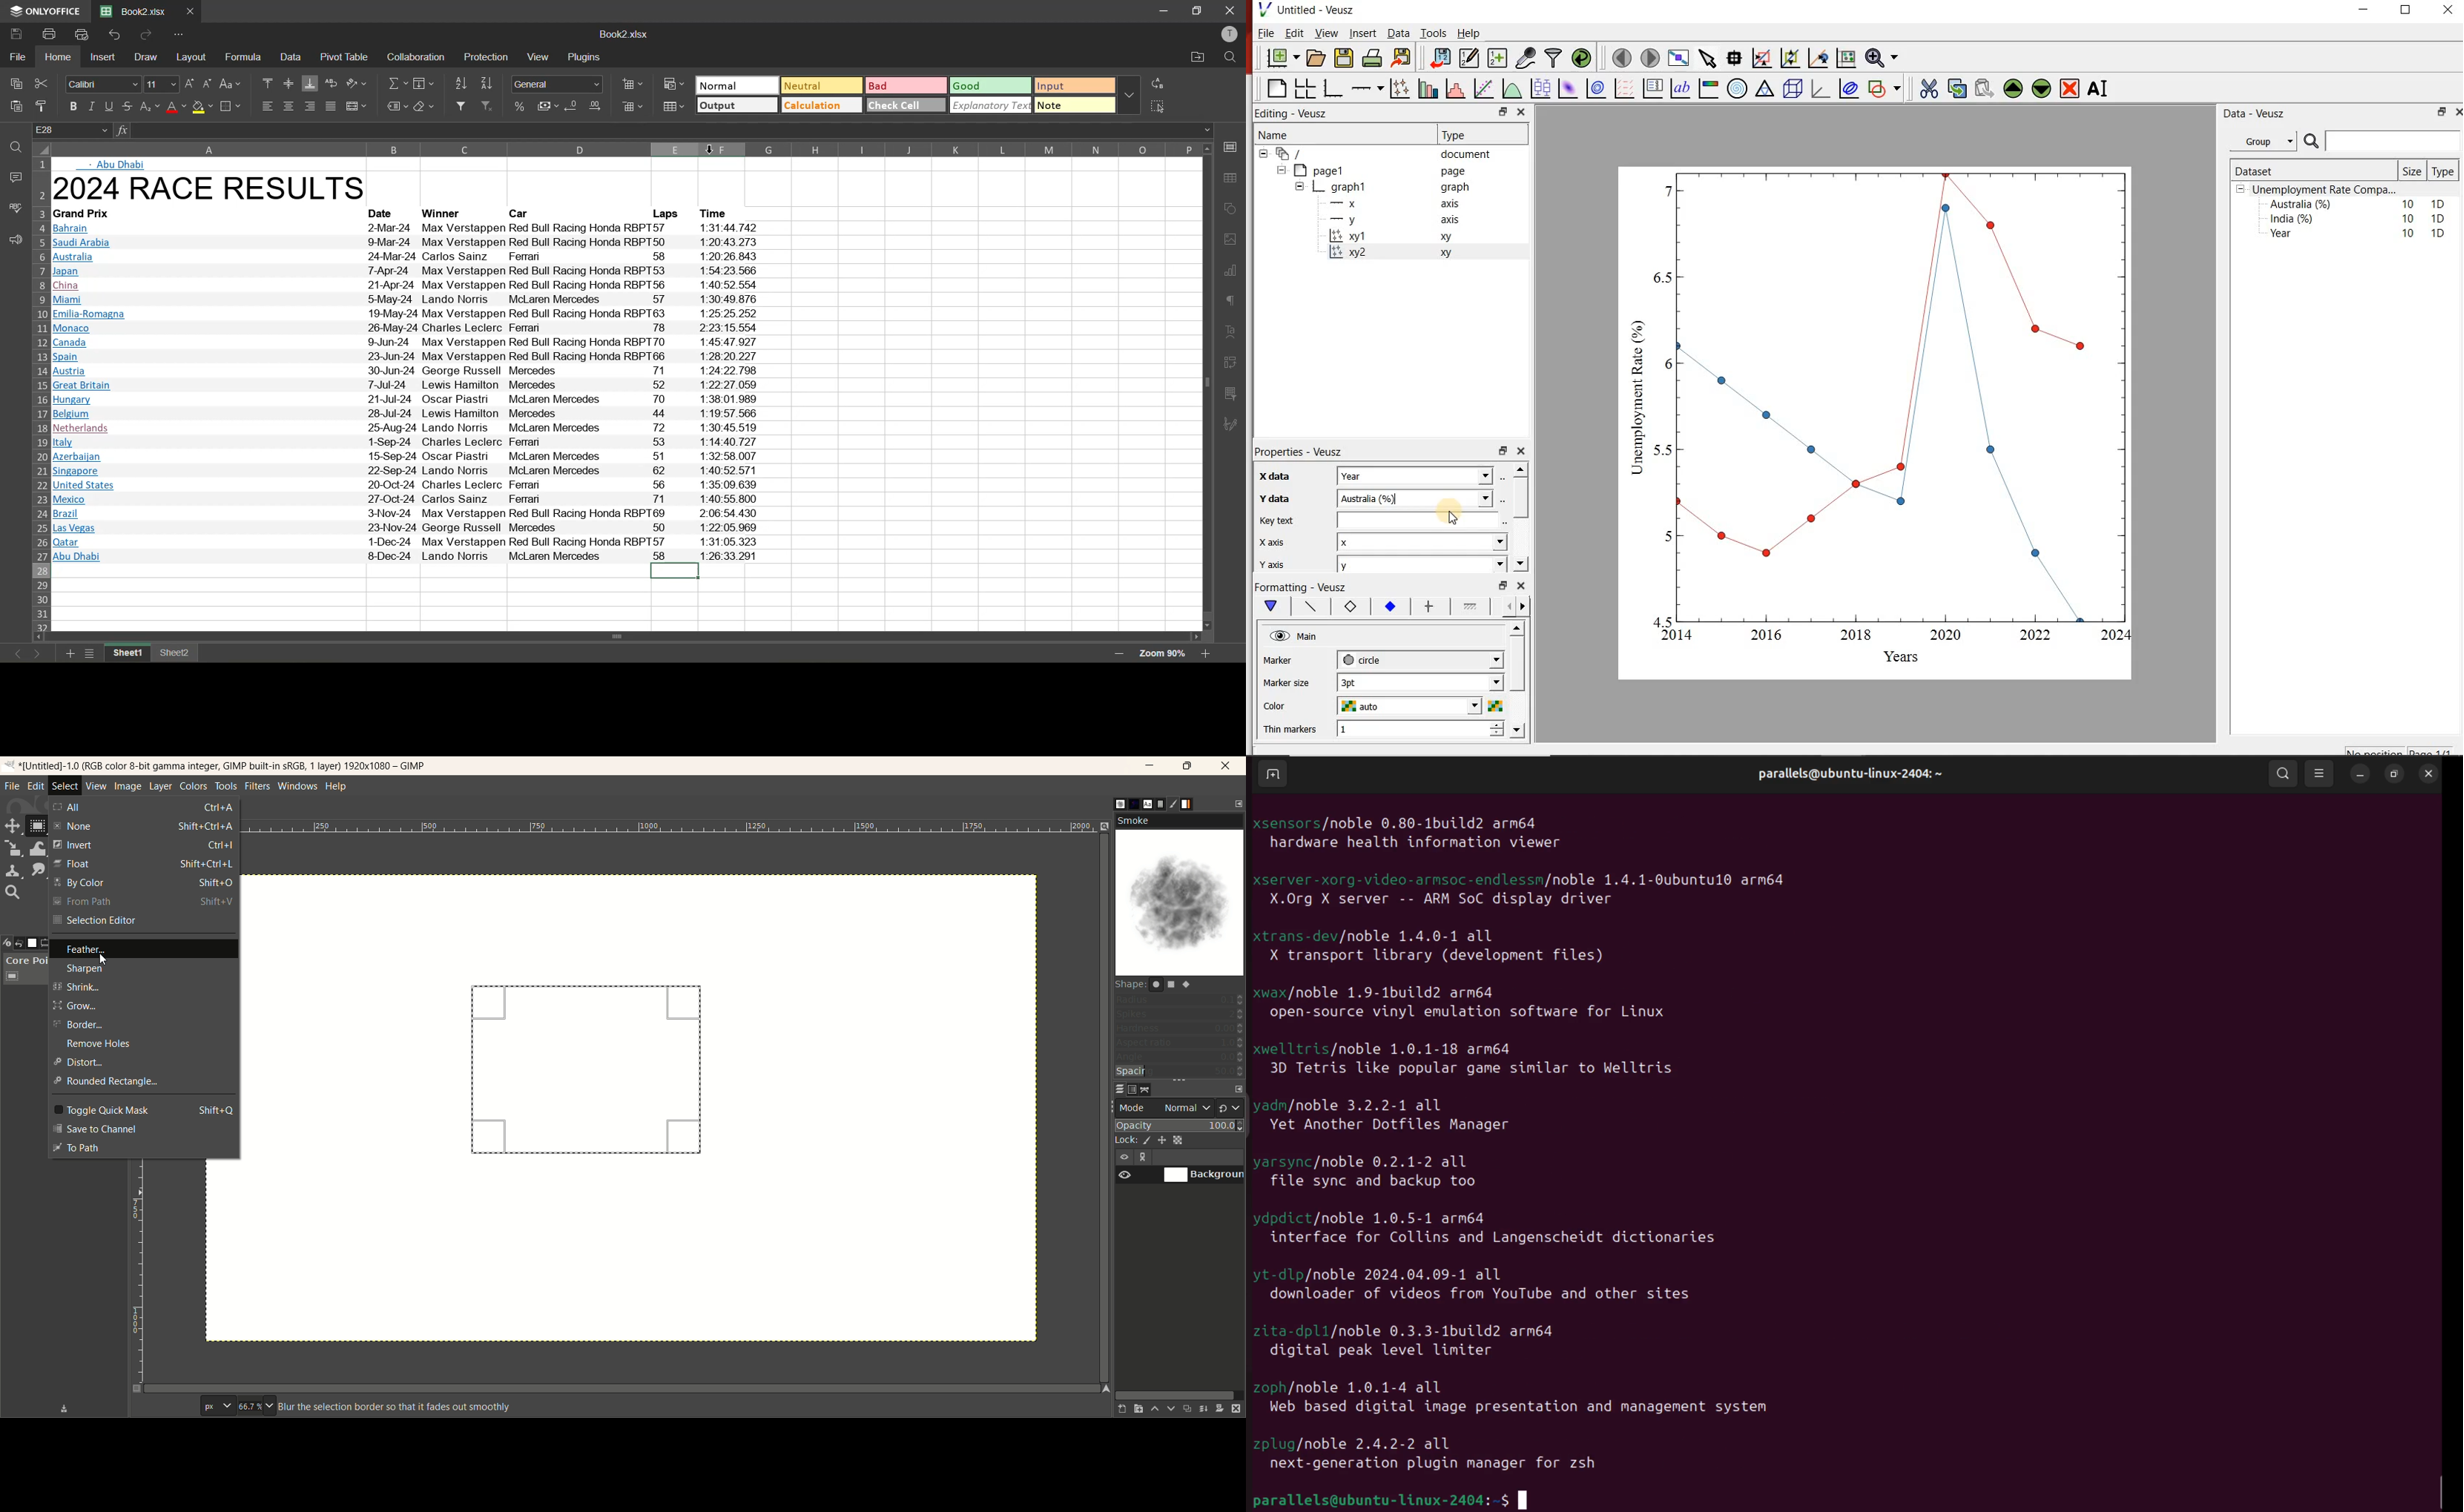 Image resolution: width=2464 pixels, height=1512 pixels. What do you see at coordinates (417, 57) in the screenshot?
I see `collaboration` at bounding box center [417, 57].